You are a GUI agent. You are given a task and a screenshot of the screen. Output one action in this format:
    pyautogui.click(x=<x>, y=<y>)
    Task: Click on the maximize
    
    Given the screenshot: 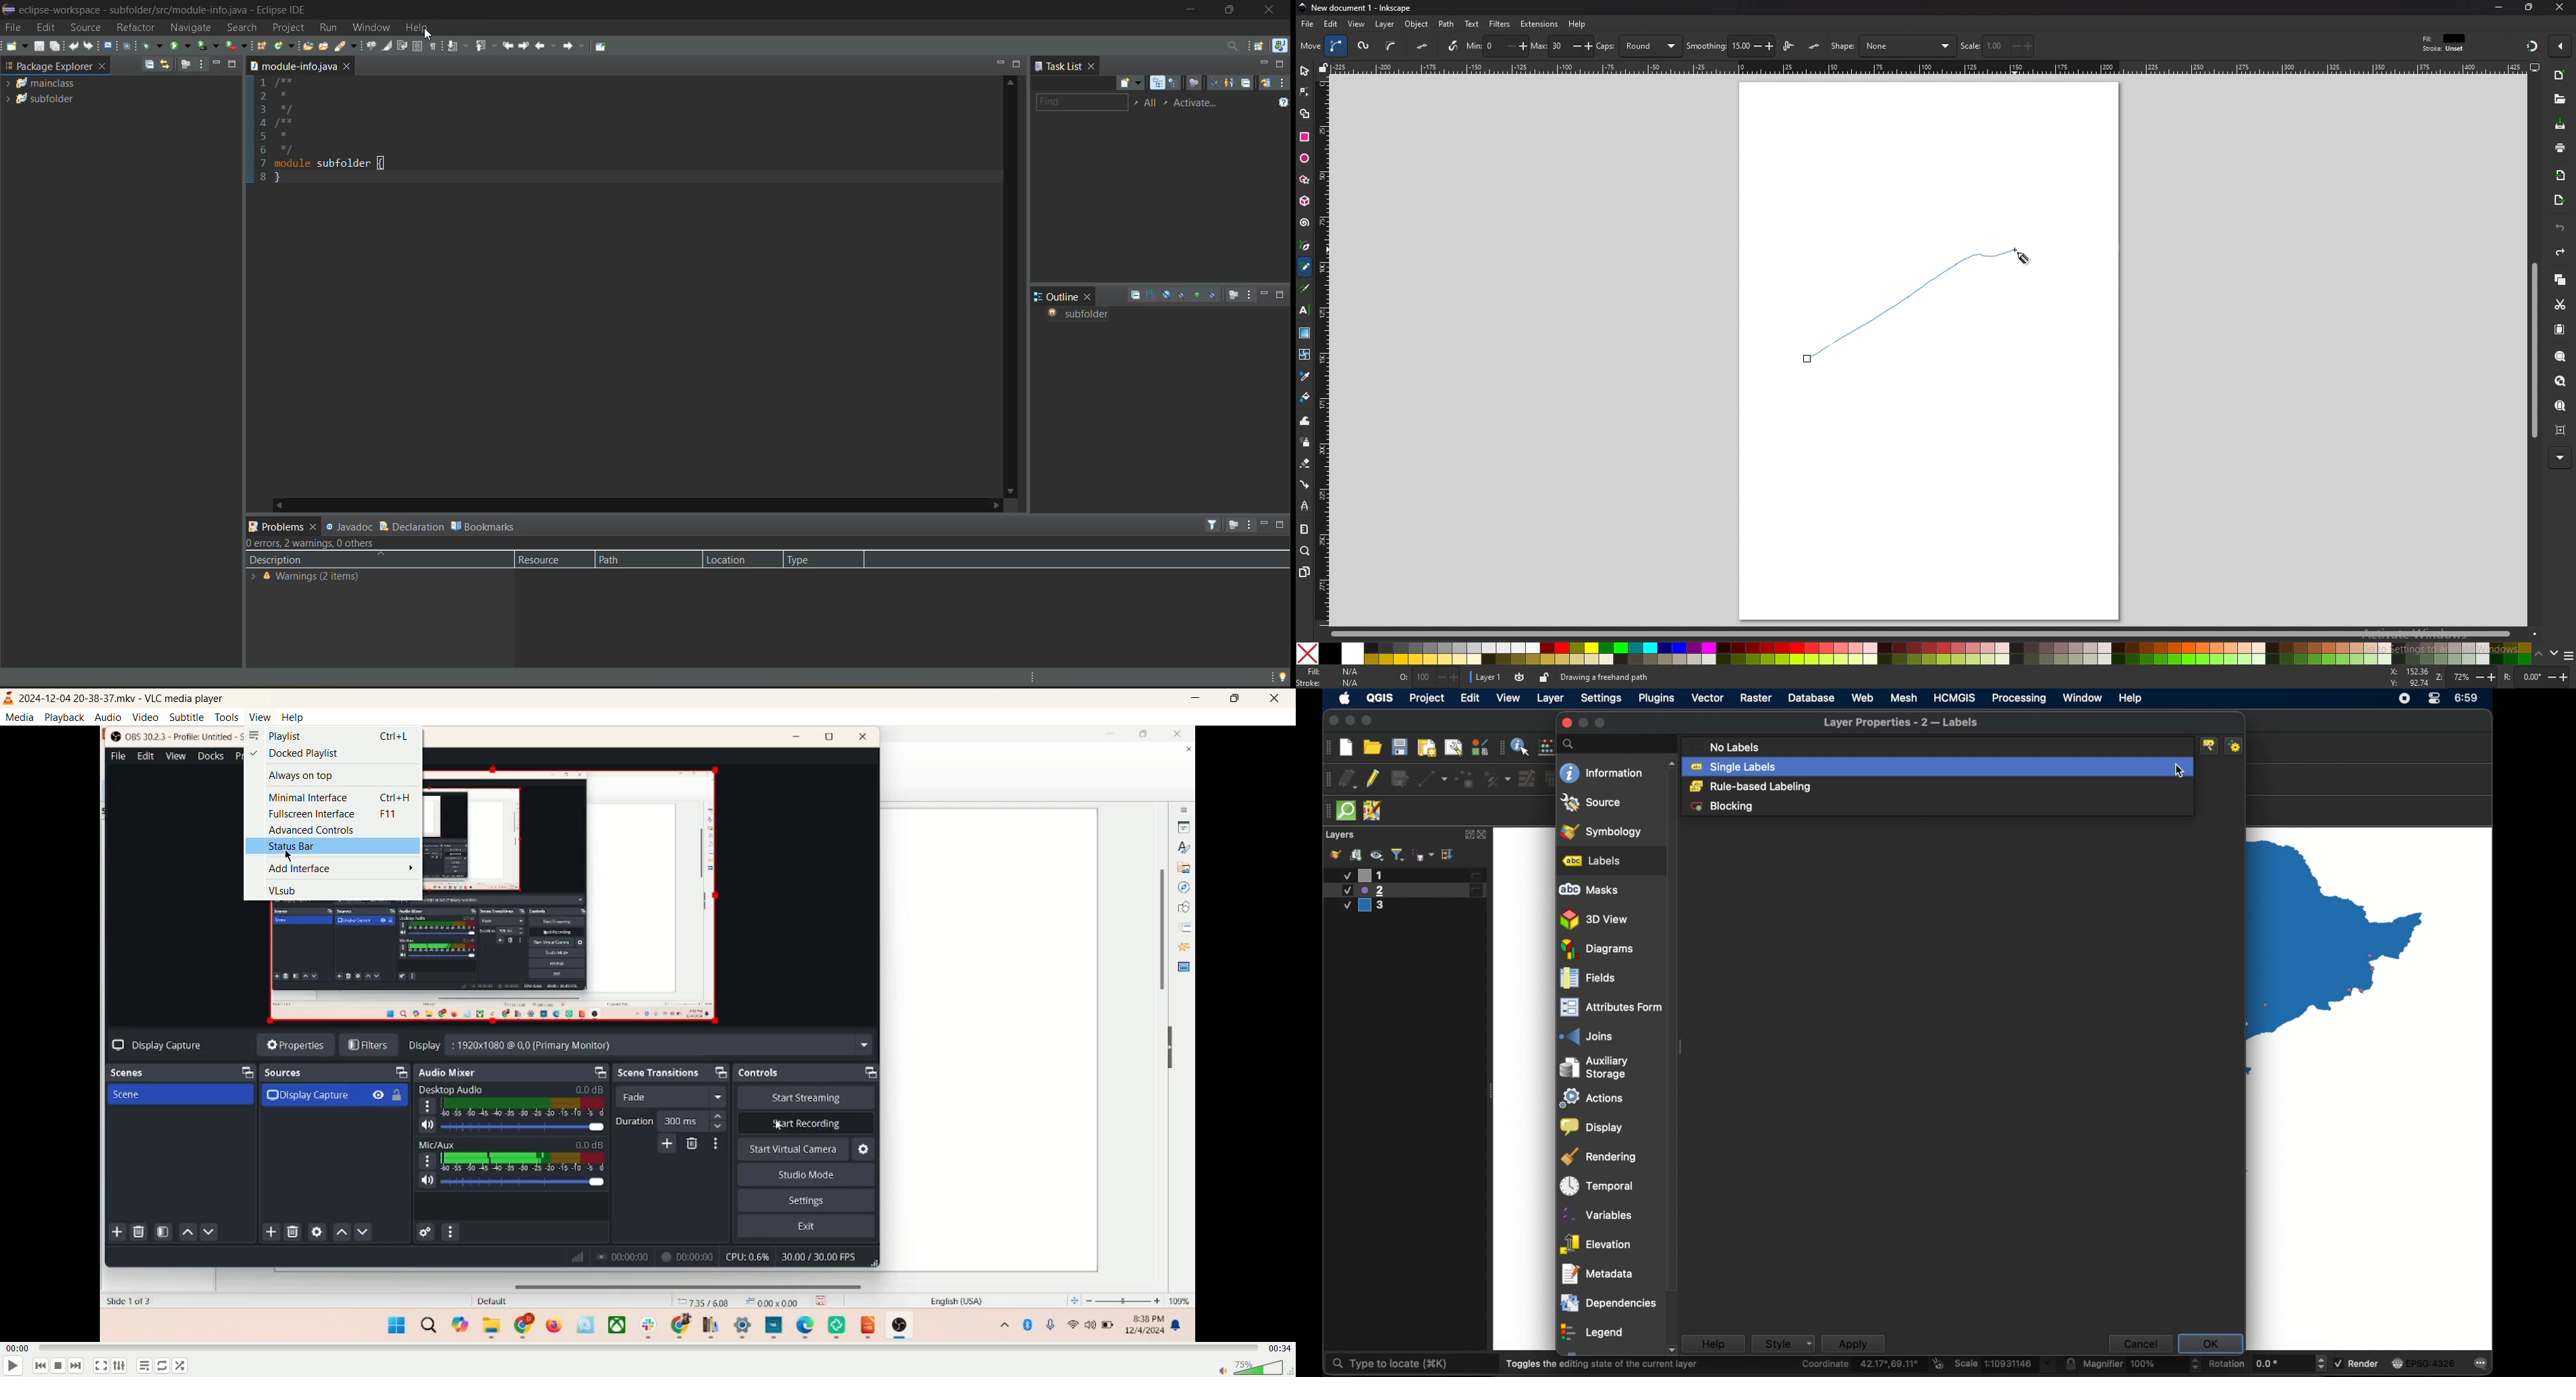 What is the action you would take?
    pyautogui.click(x=1283, y=63)
    